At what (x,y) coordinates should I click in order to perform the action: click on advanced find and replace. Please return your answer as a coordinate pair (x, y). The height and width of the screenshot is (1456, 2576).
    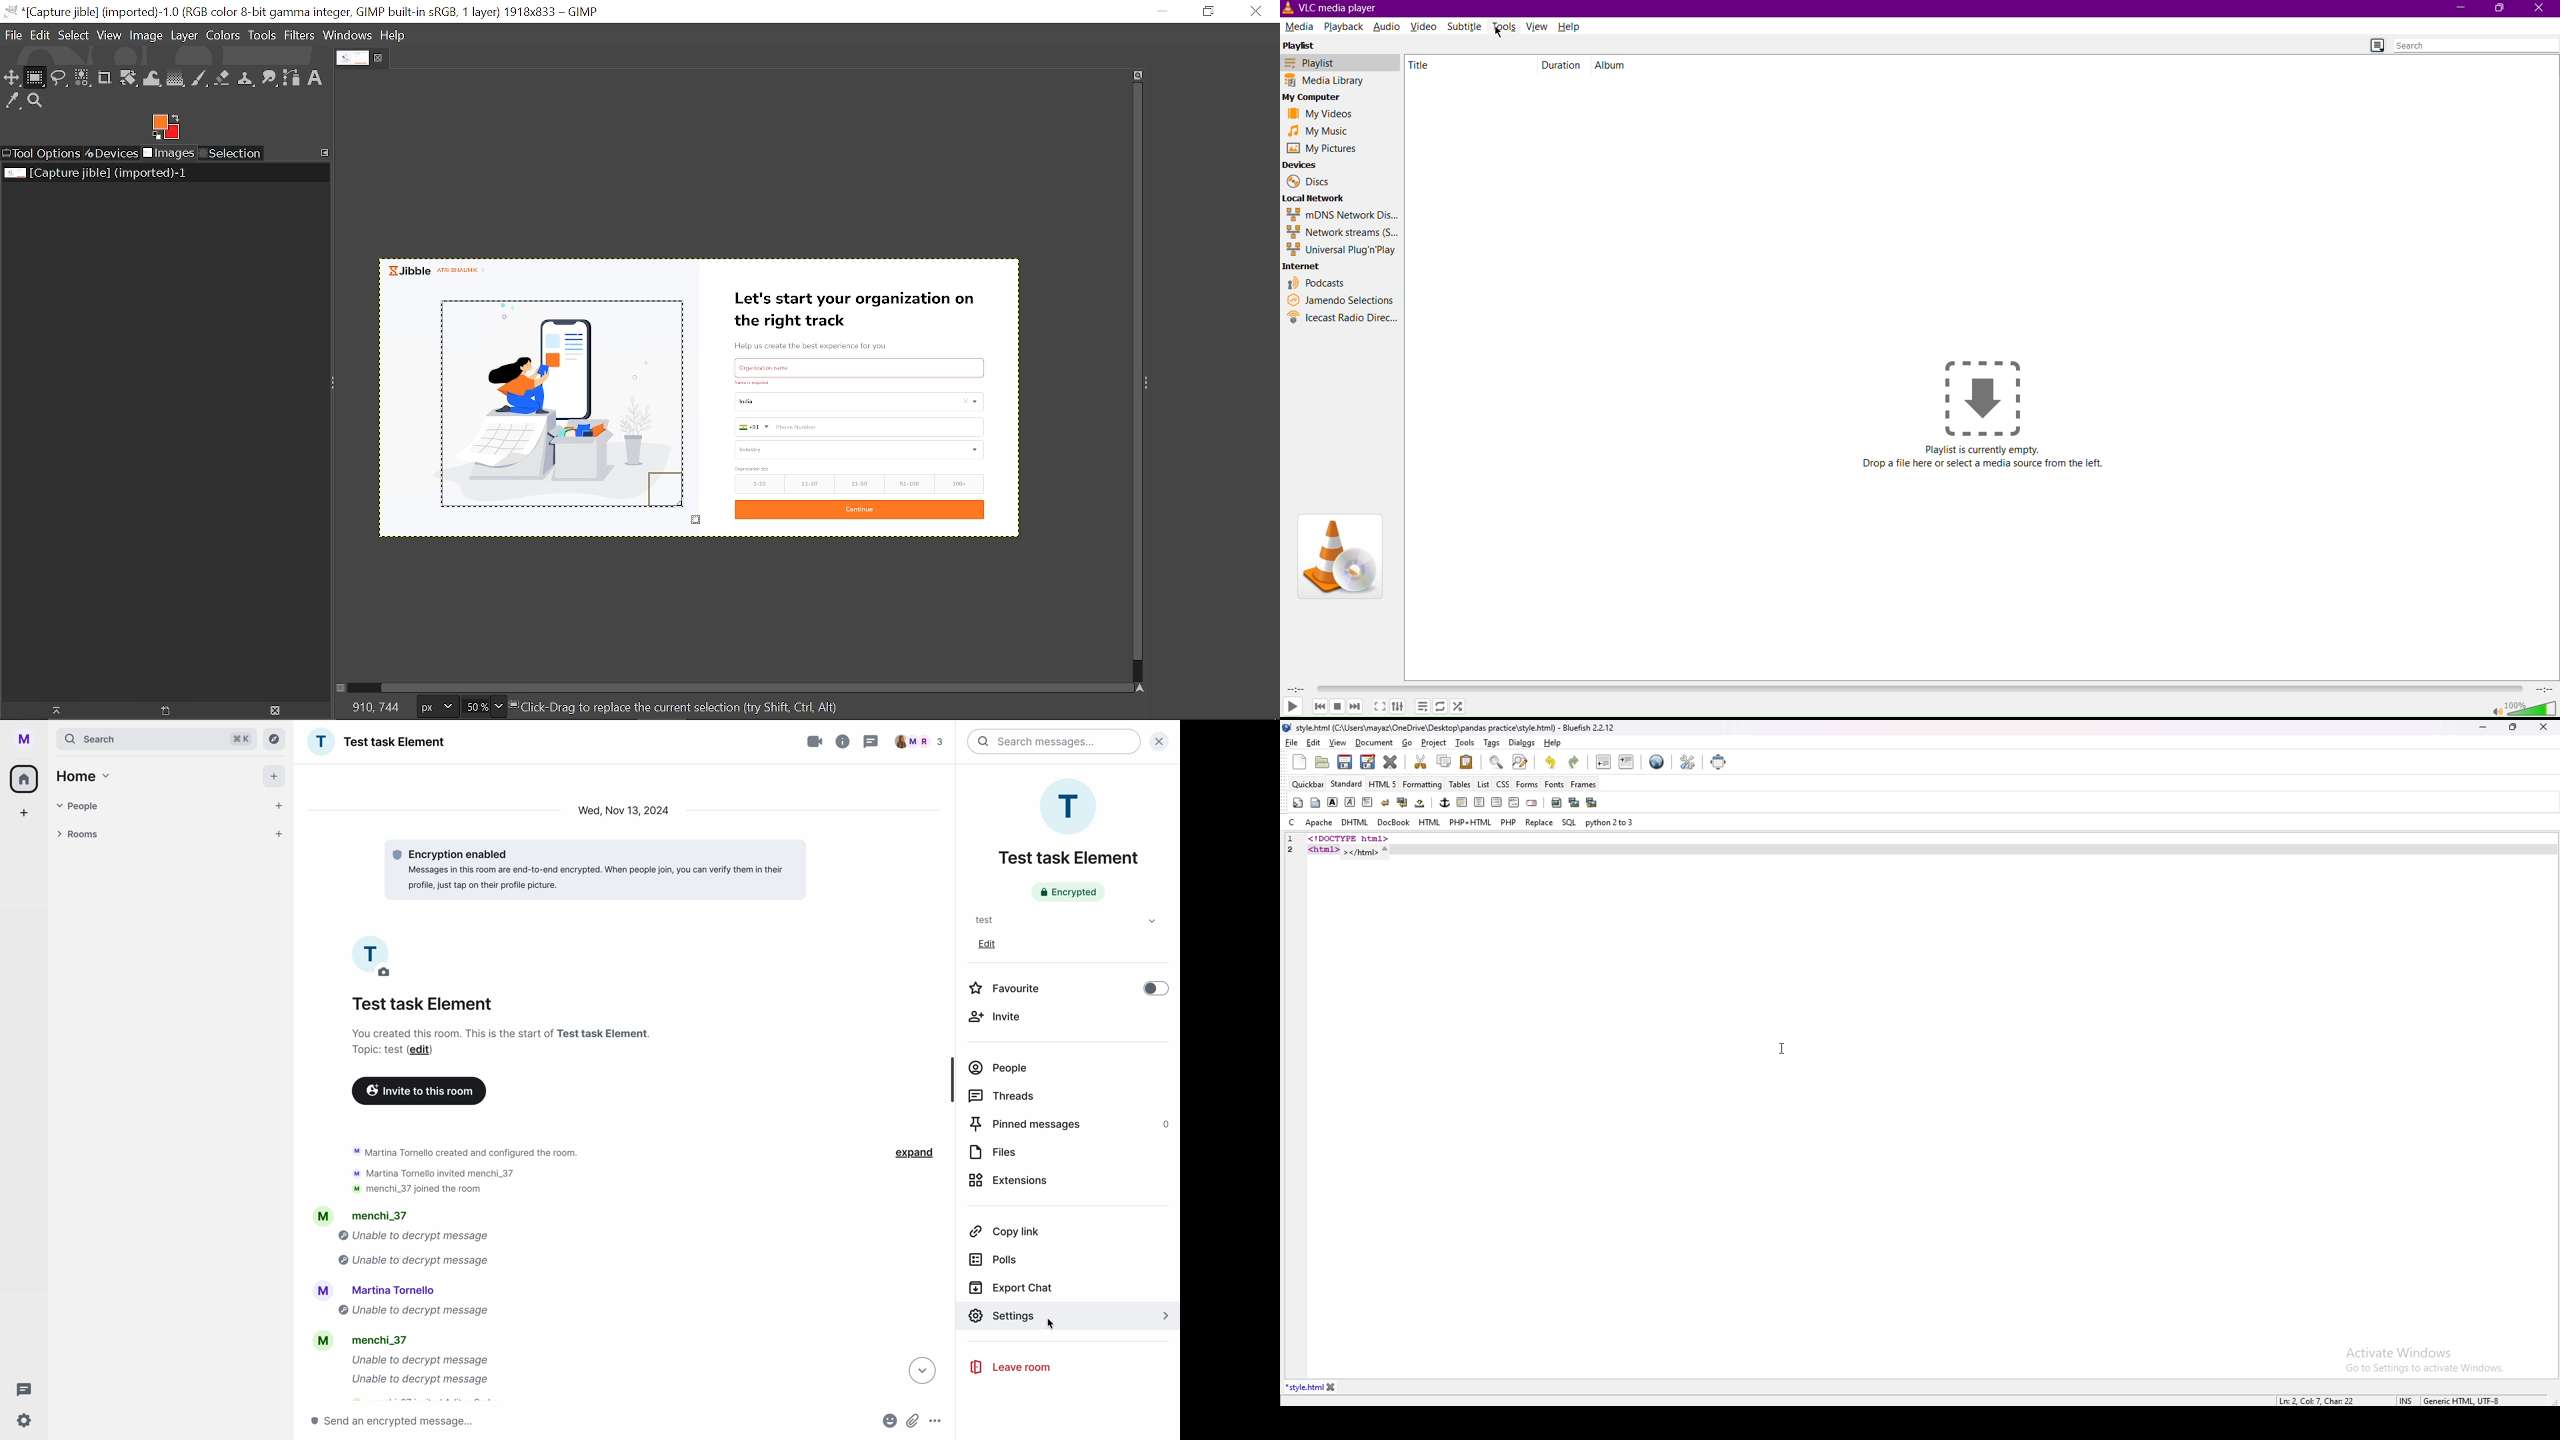
    Looking at the image, I should click on (1519, 761).